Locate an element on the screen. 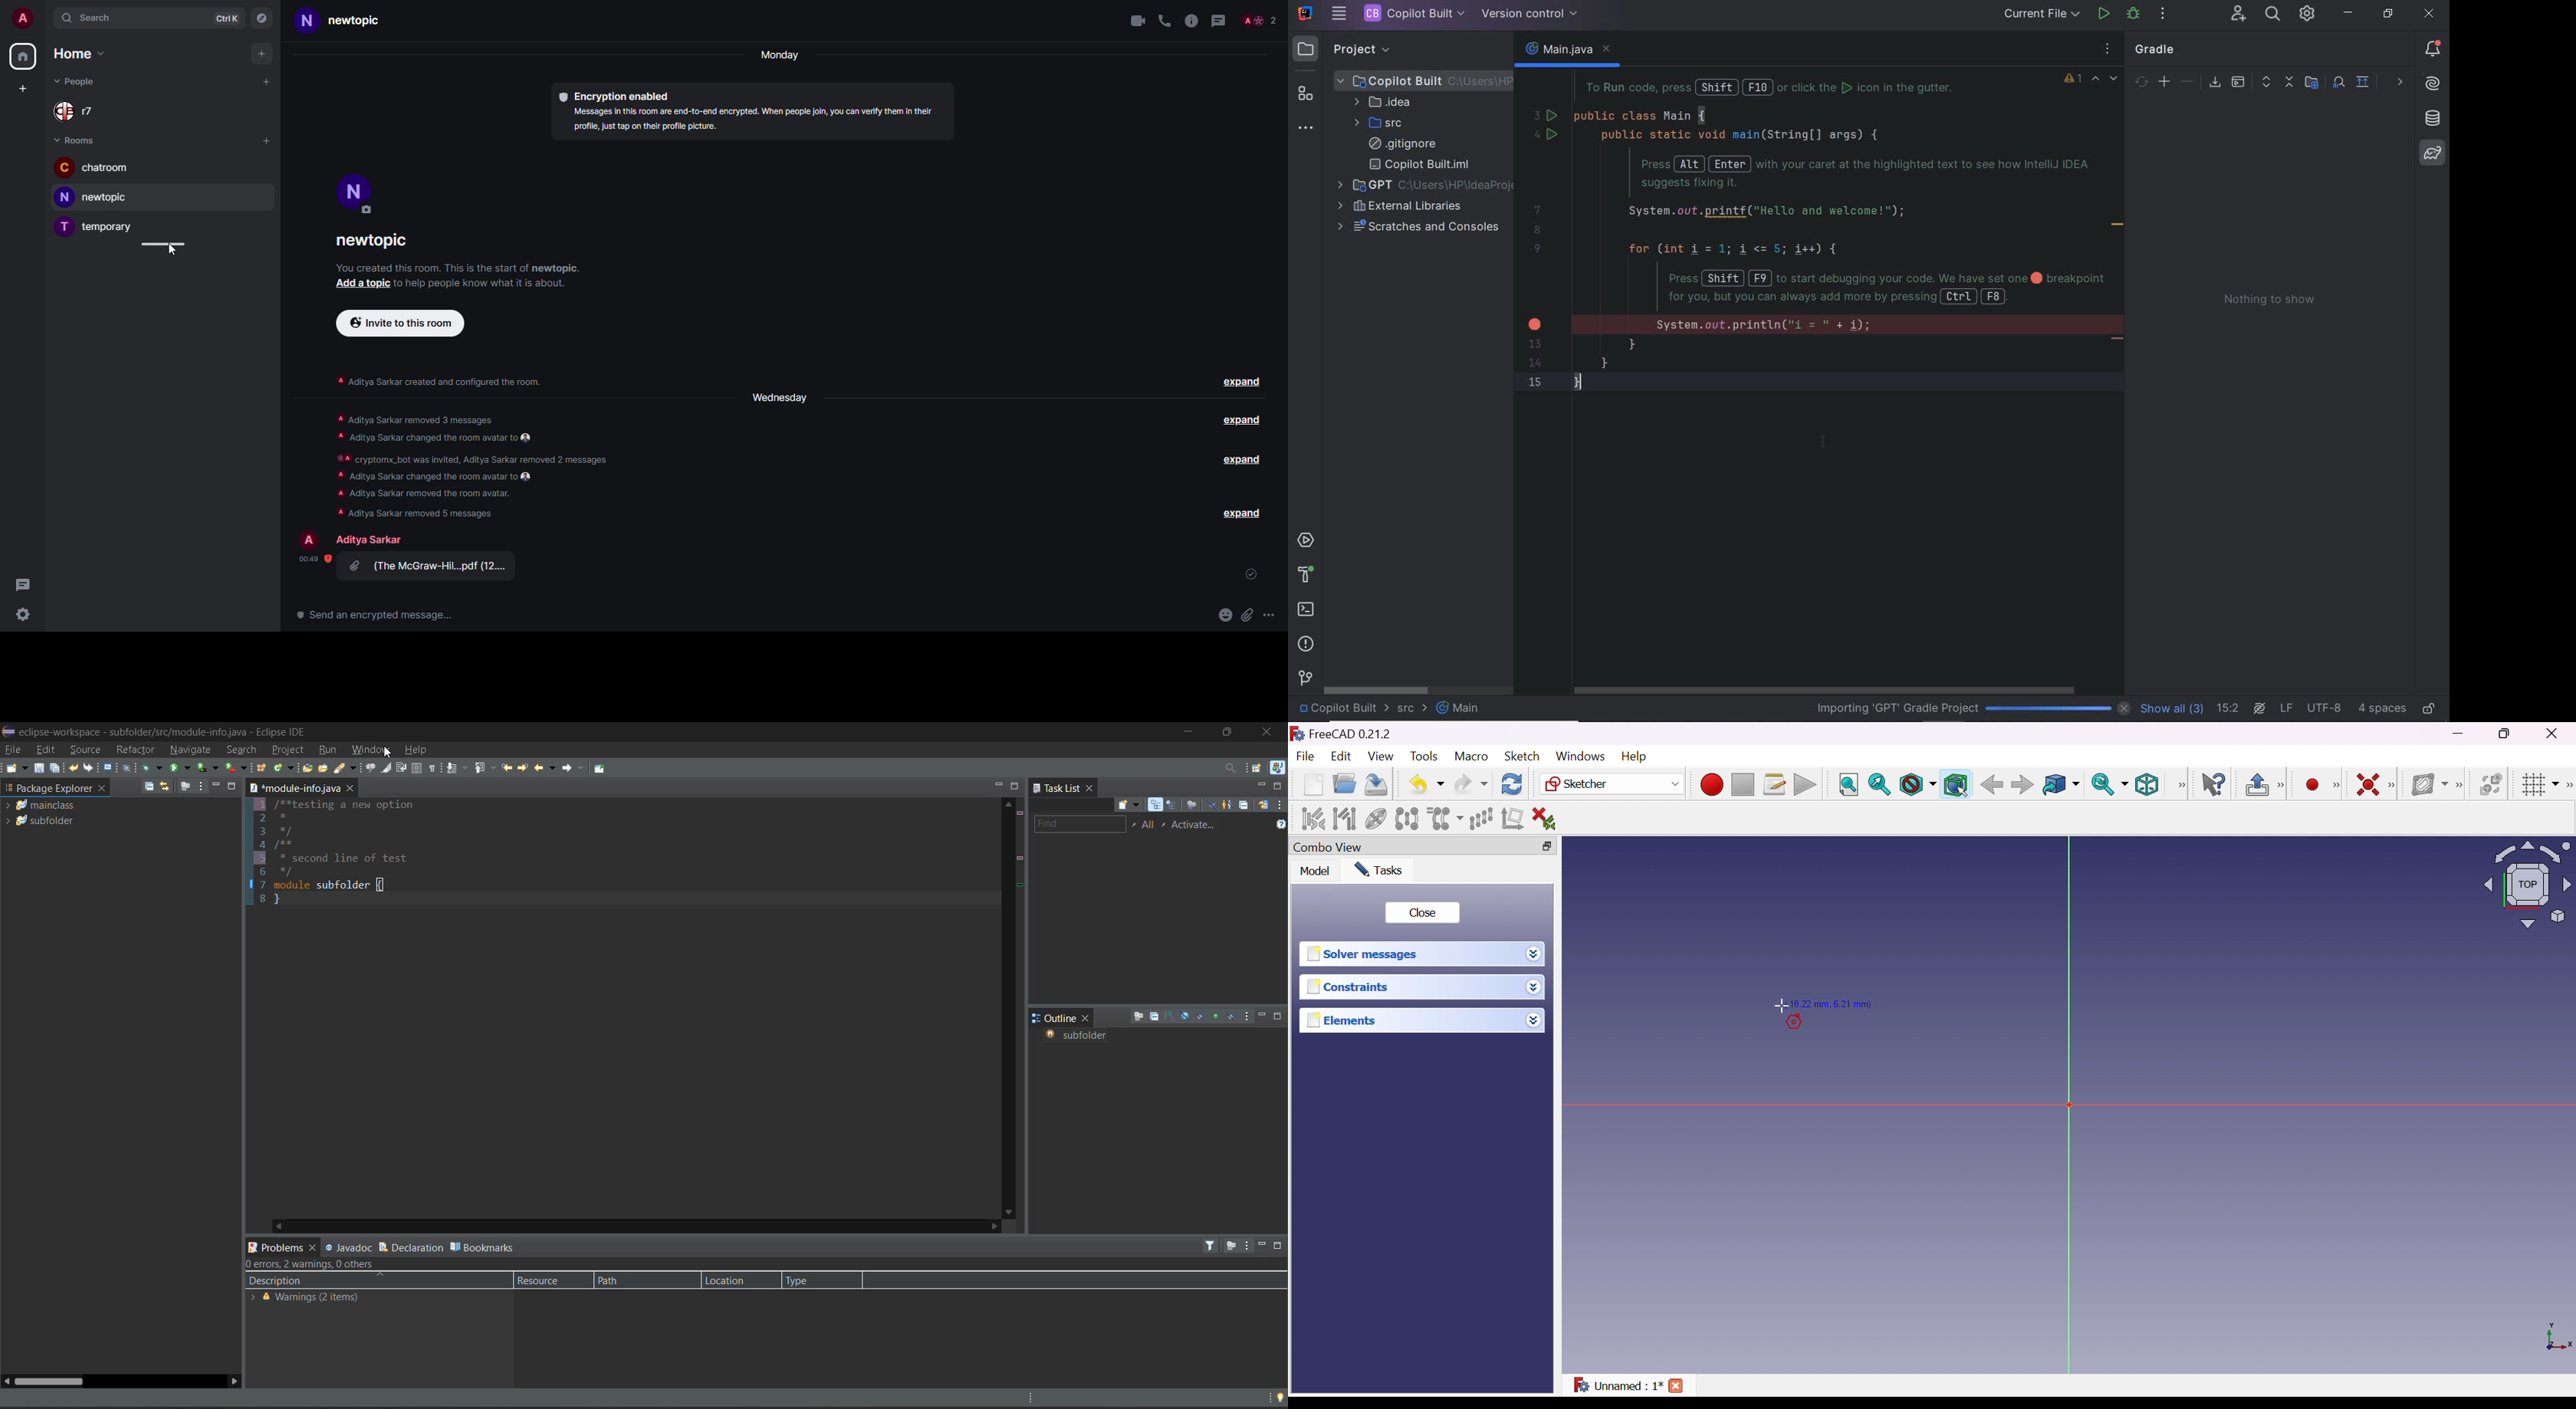 Image resolution: width=2576 pixels, height=1428 pixels. synchronize changed is located at coordinates (1265, 805).